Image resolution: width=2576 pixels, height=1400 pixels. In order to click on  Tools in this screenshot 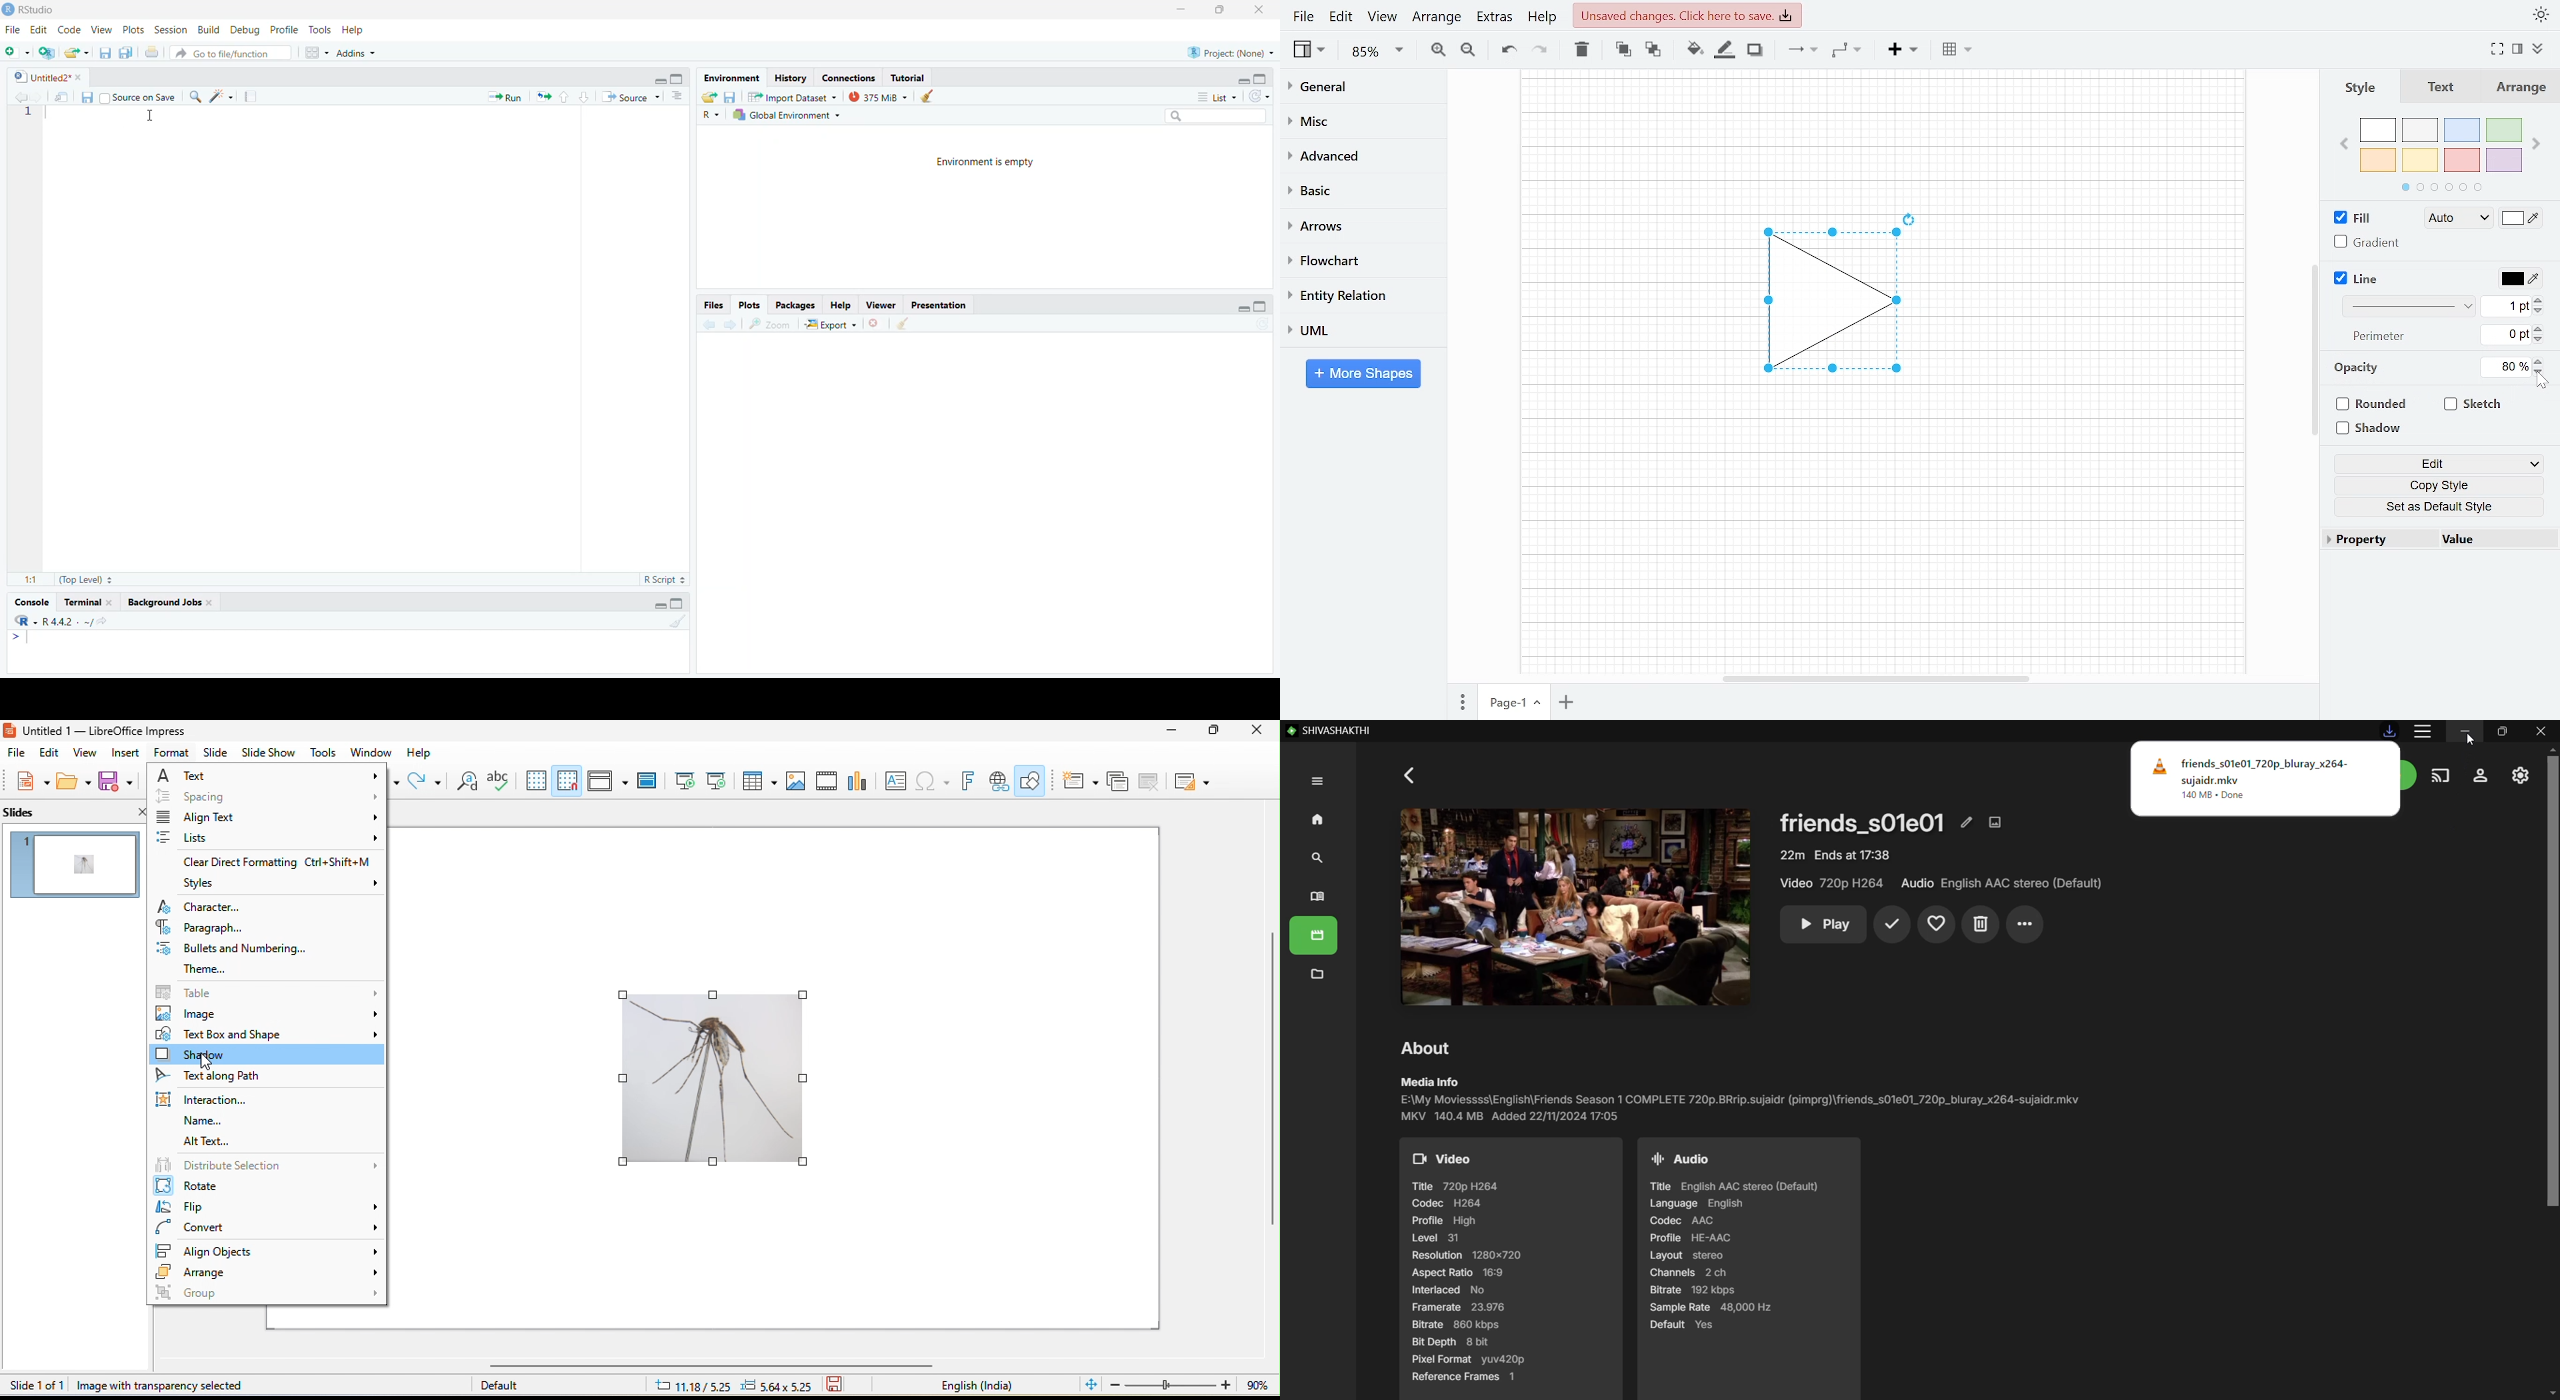, I will do `click(319, 30)`.